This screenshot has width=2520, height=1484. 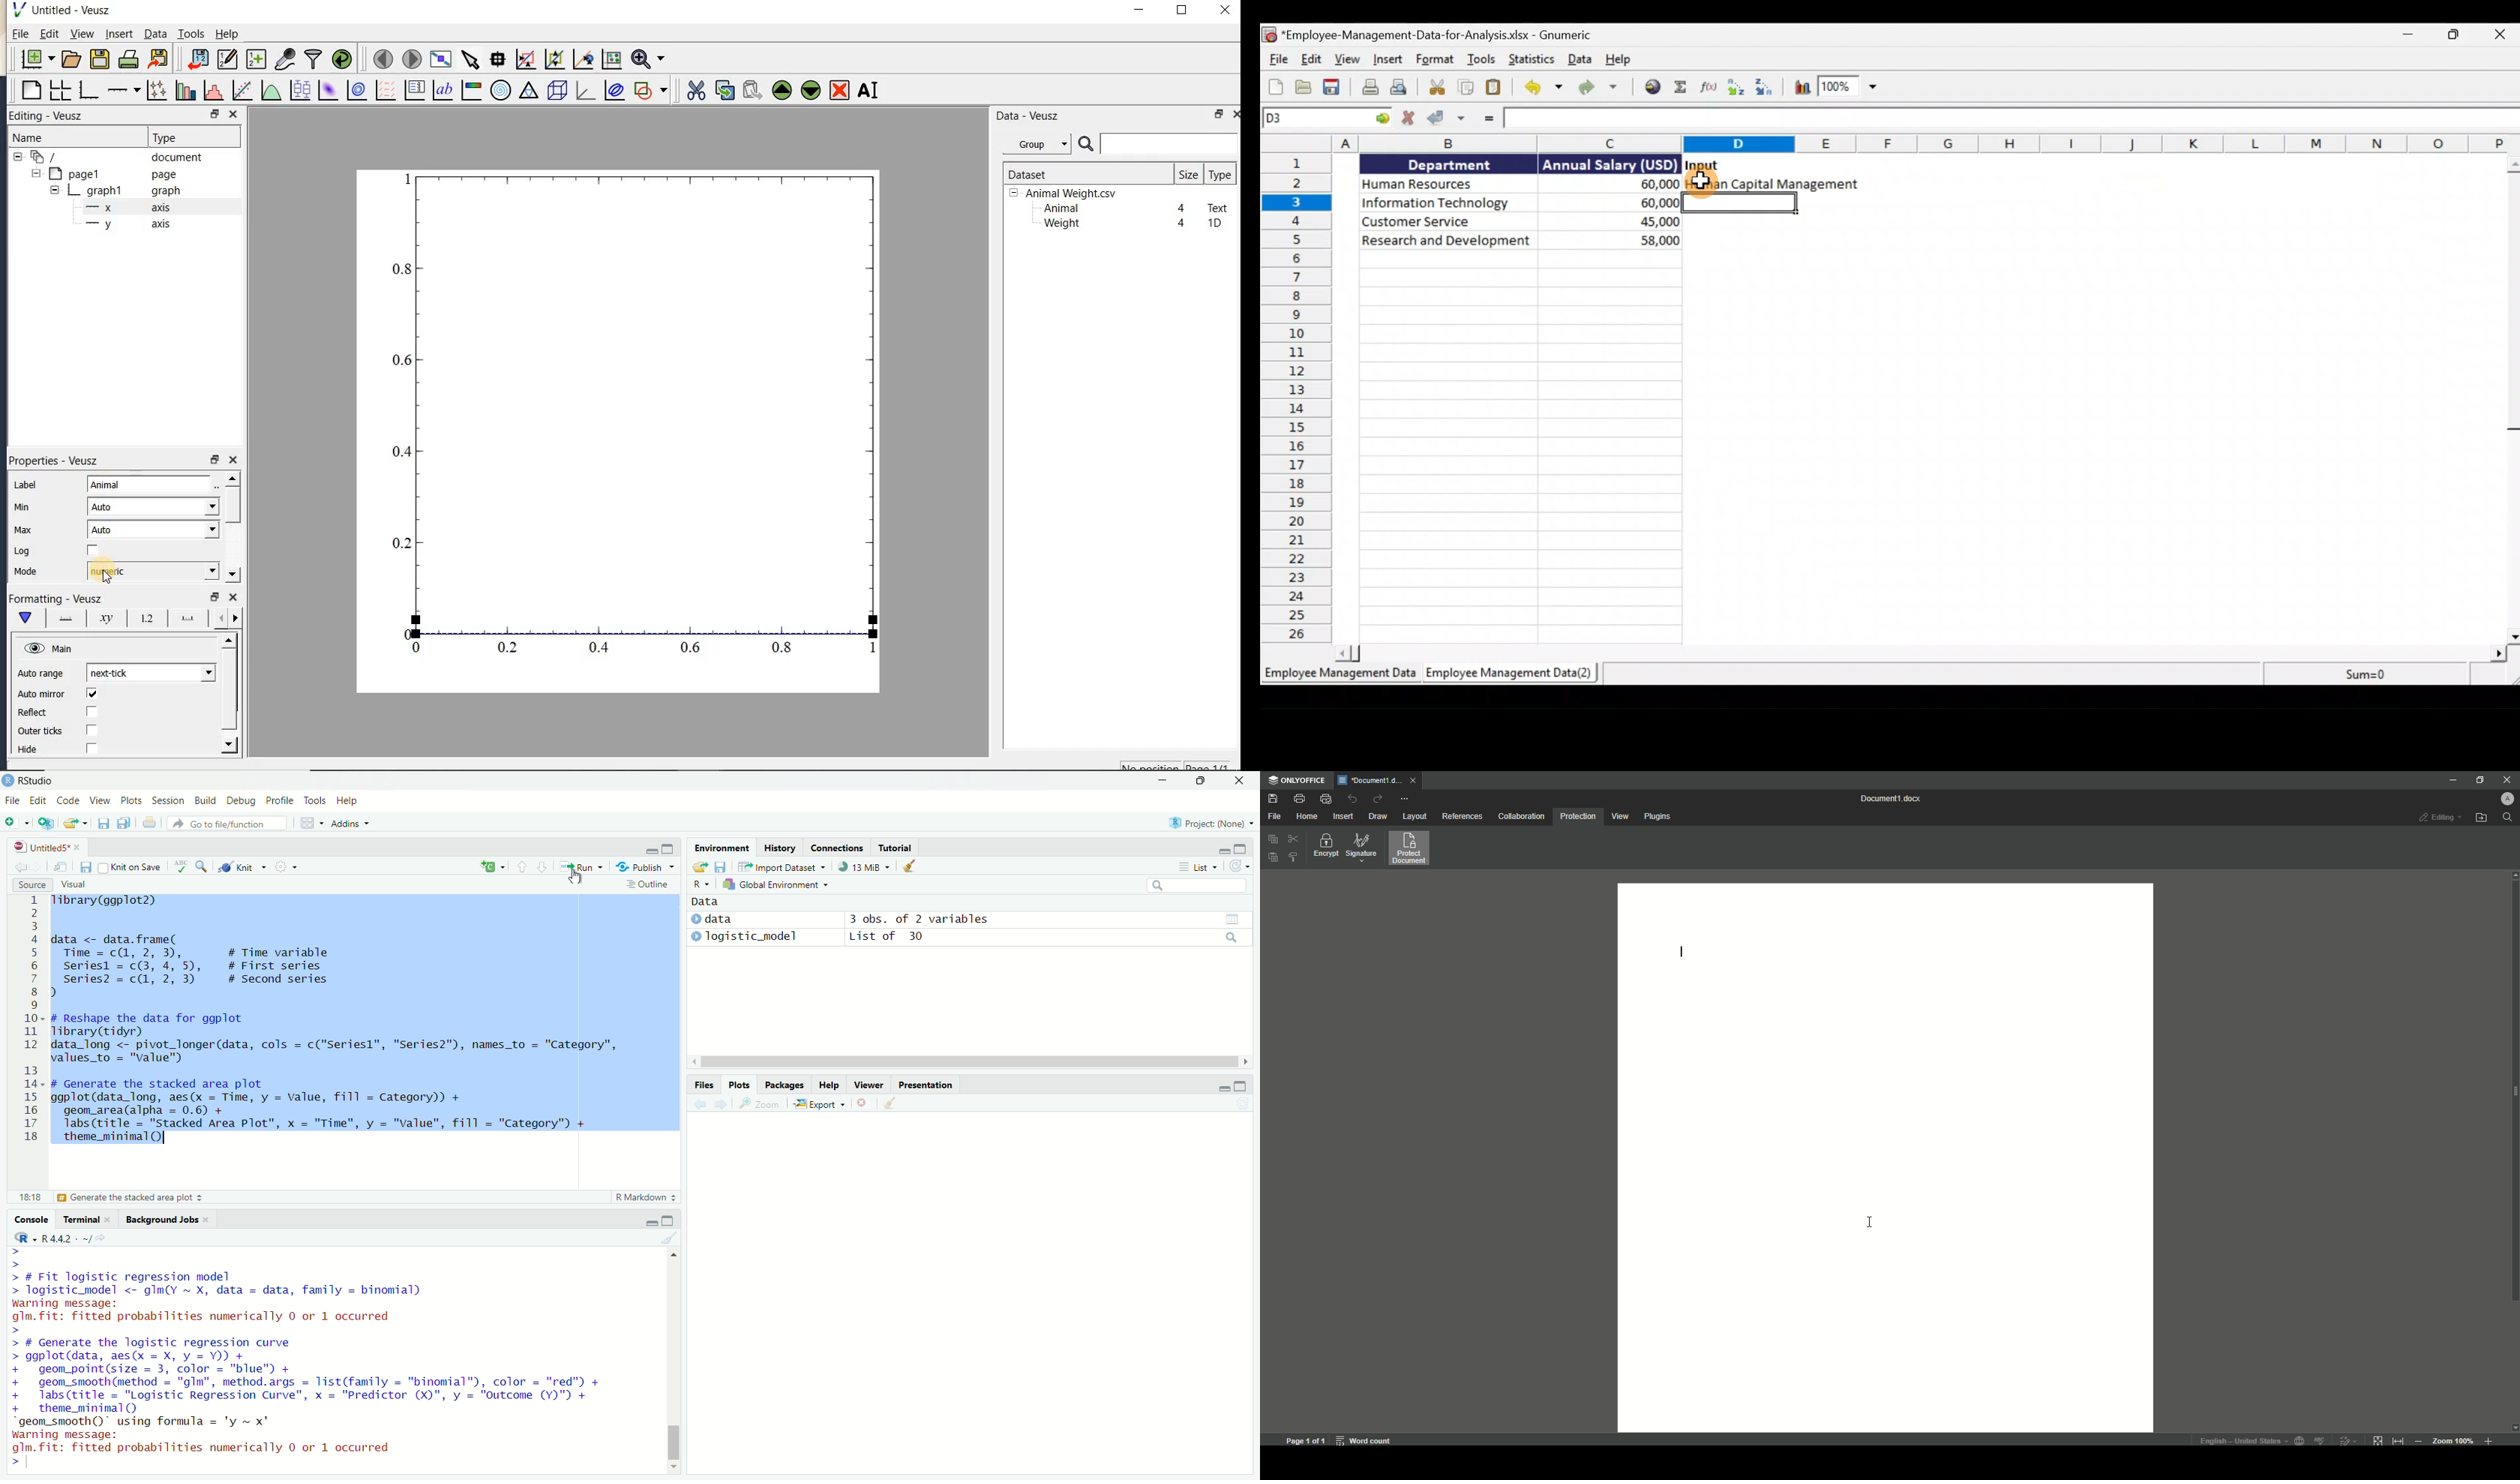 What do you see at coordinates (124, 208) in the screenshot?
I see `axis` at bounding box center [124, 208].